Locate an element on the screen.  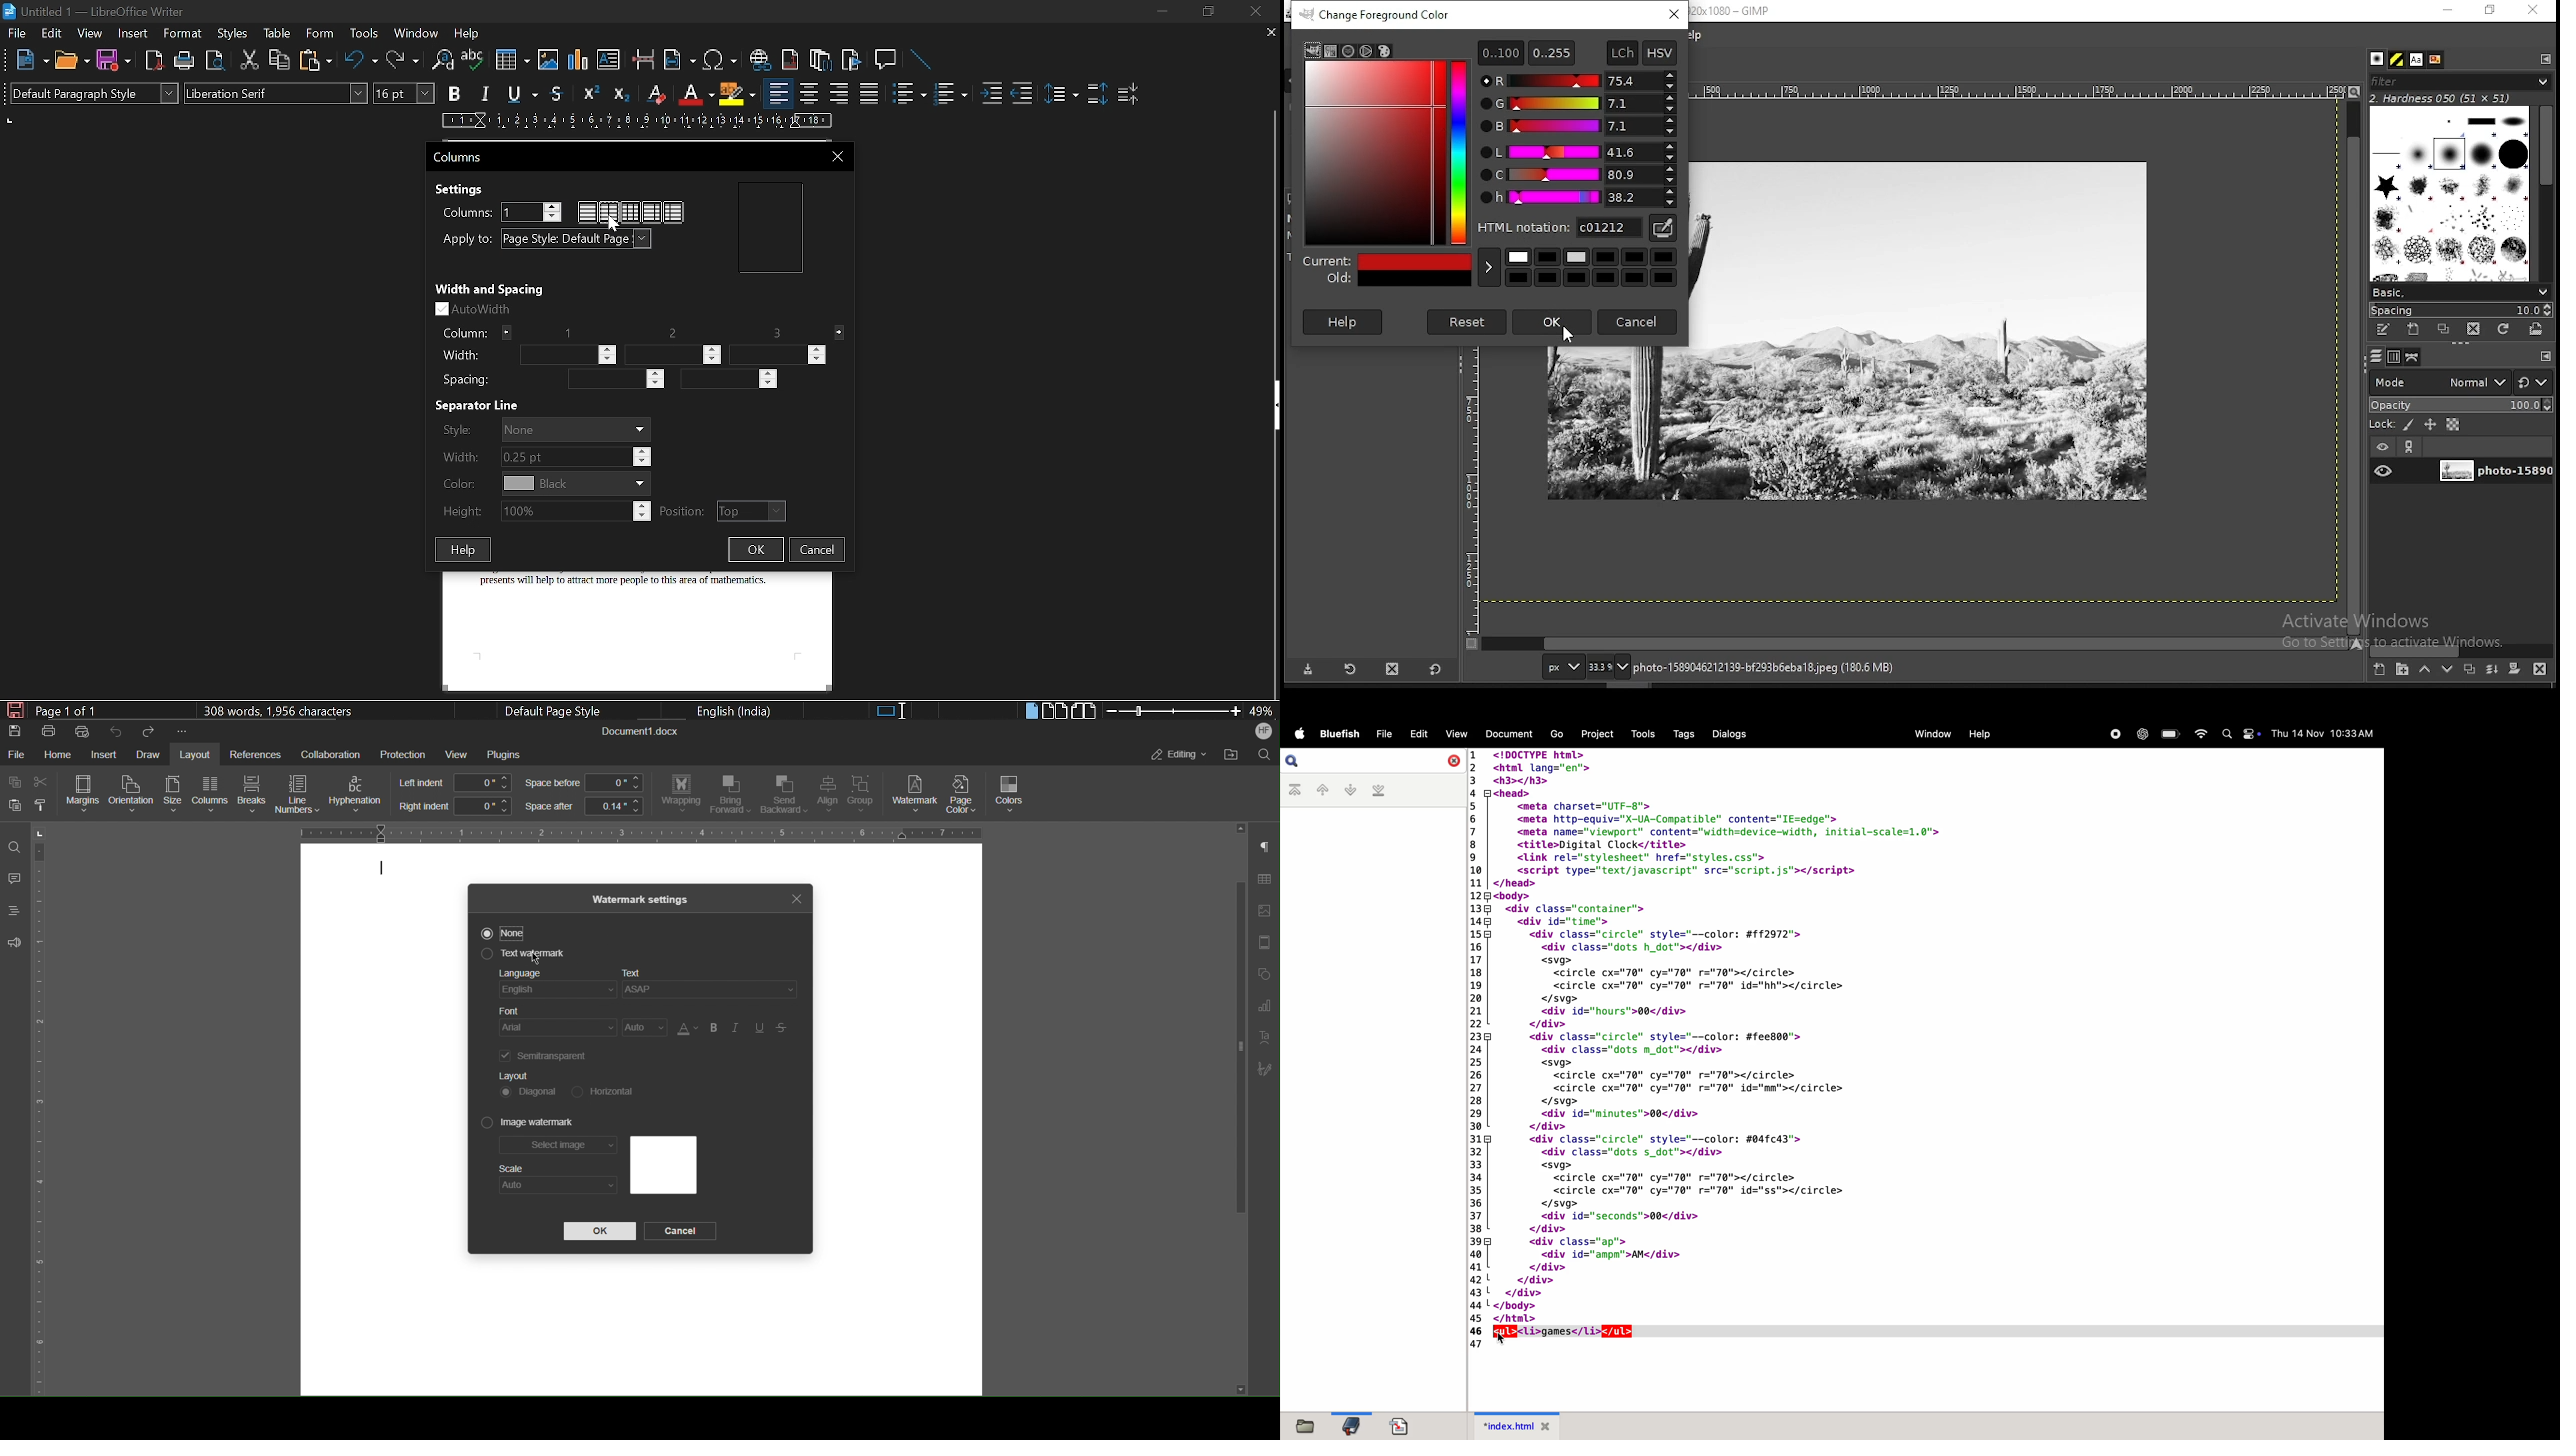
Vertical Ruler is located at coordinates (42, 1109).